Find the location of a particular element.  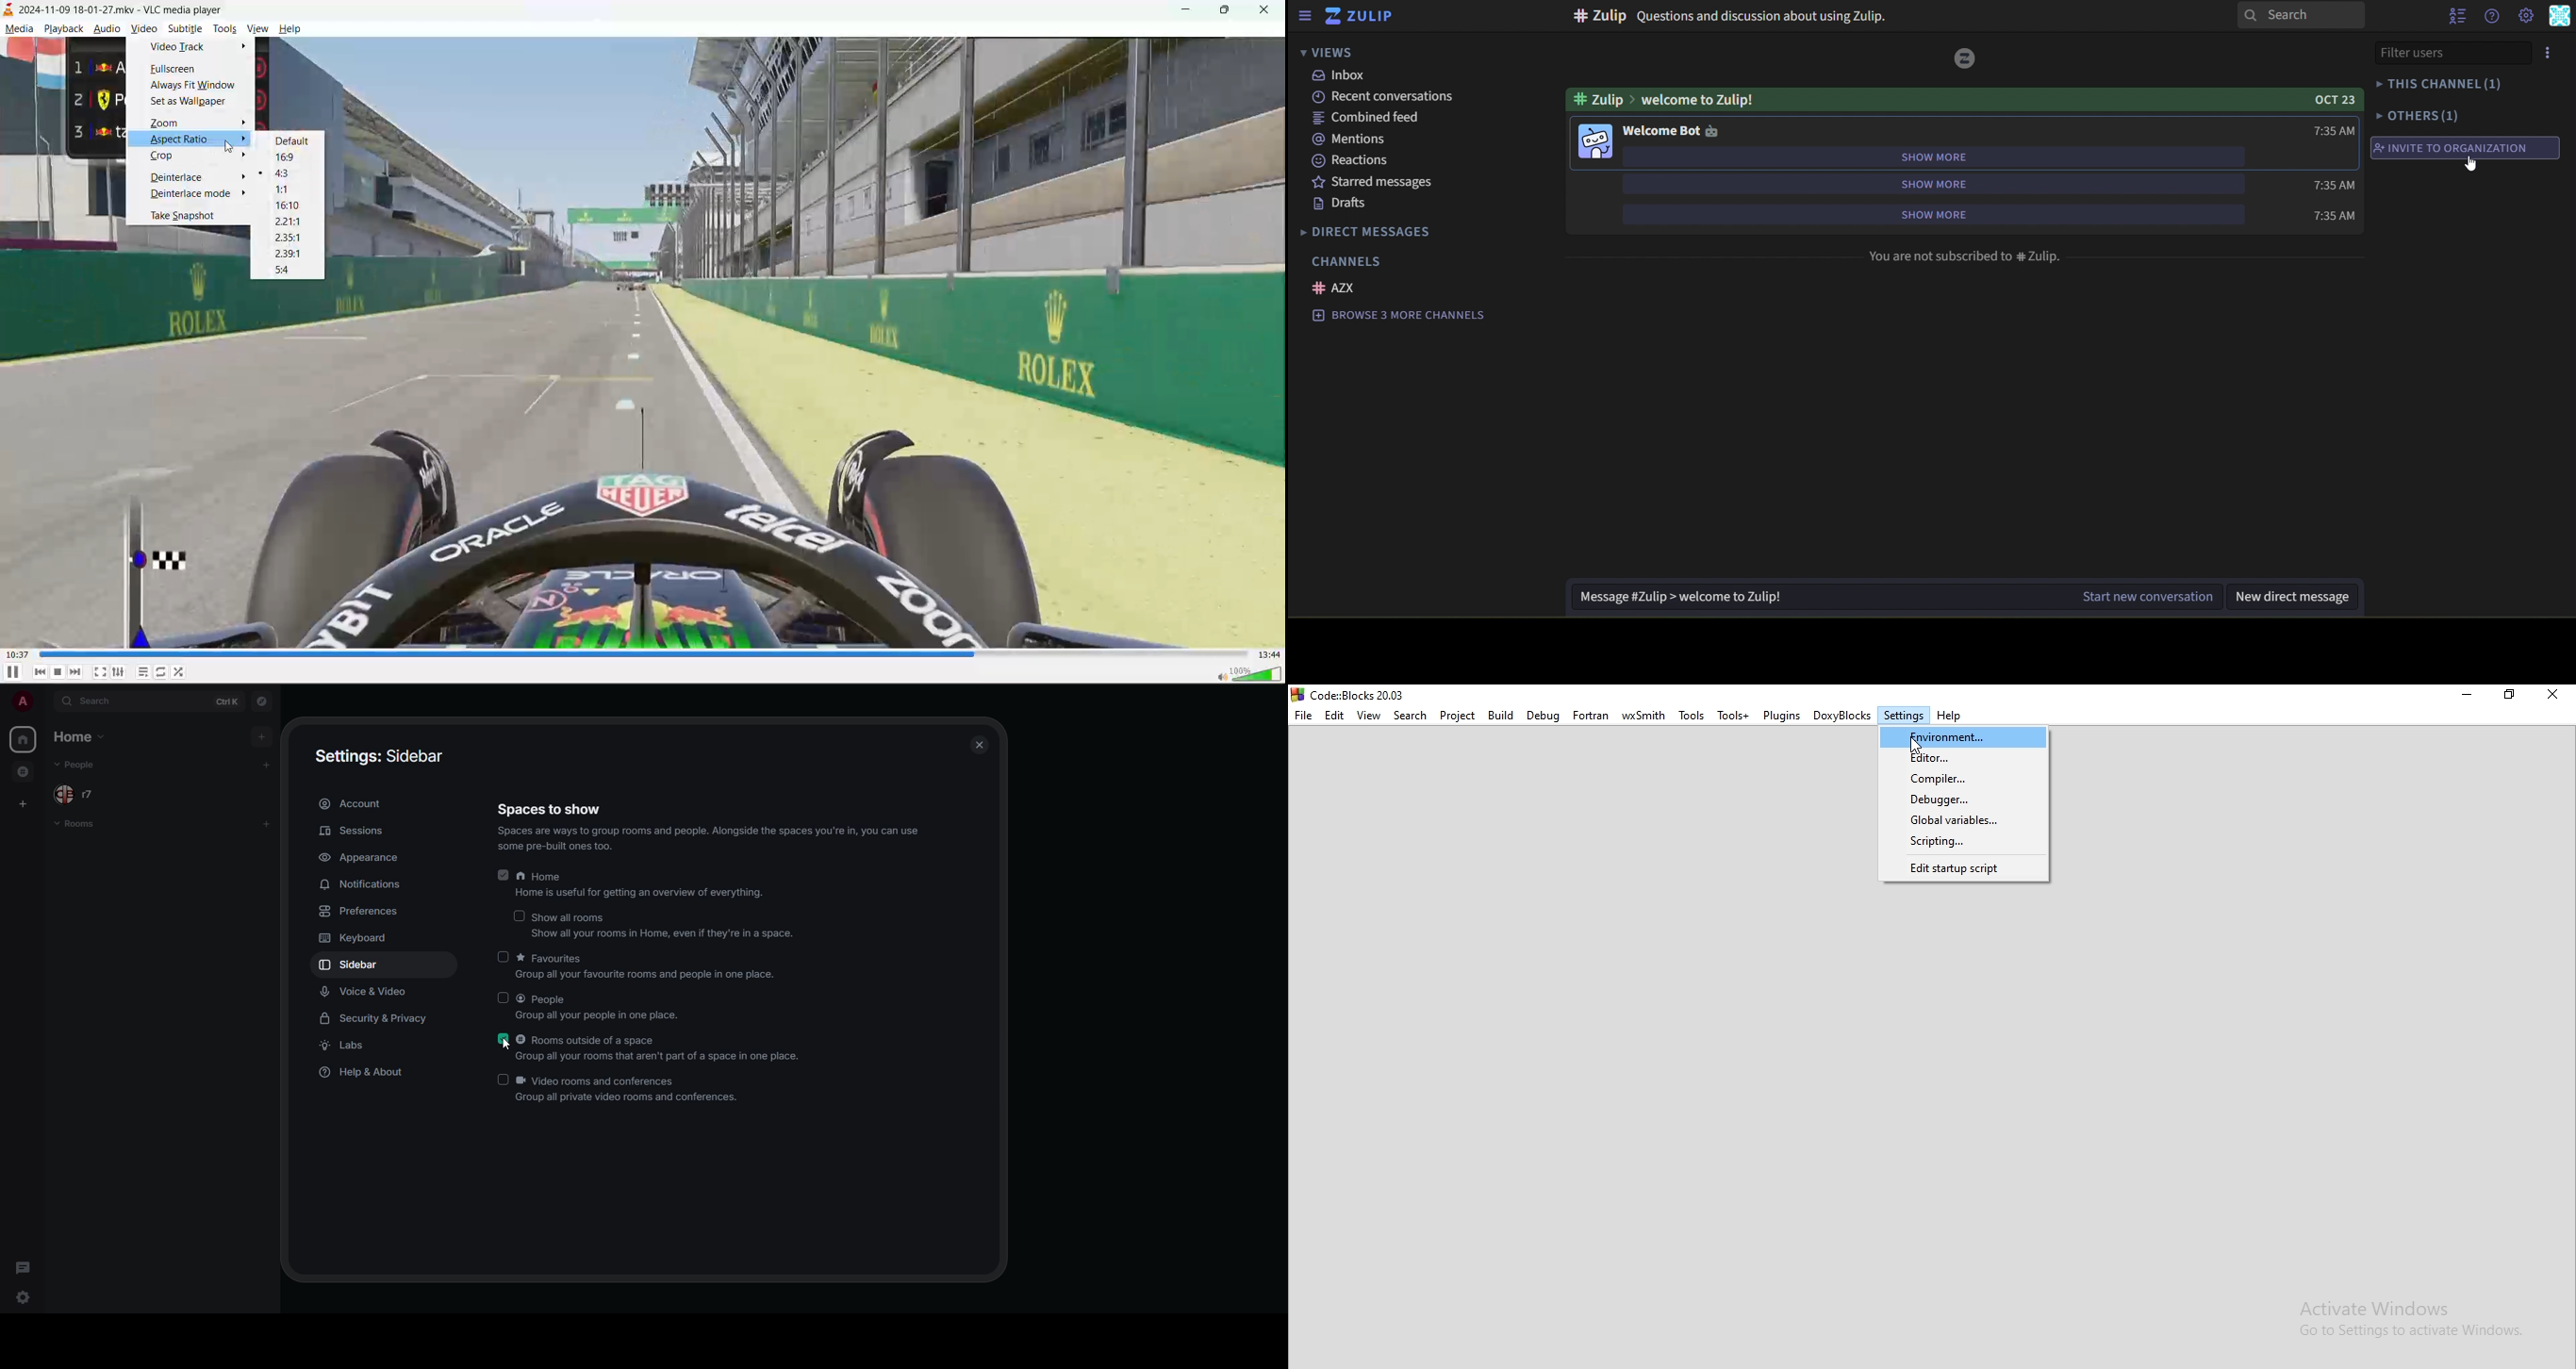

Bulid is located at coordinates (1500, 715).